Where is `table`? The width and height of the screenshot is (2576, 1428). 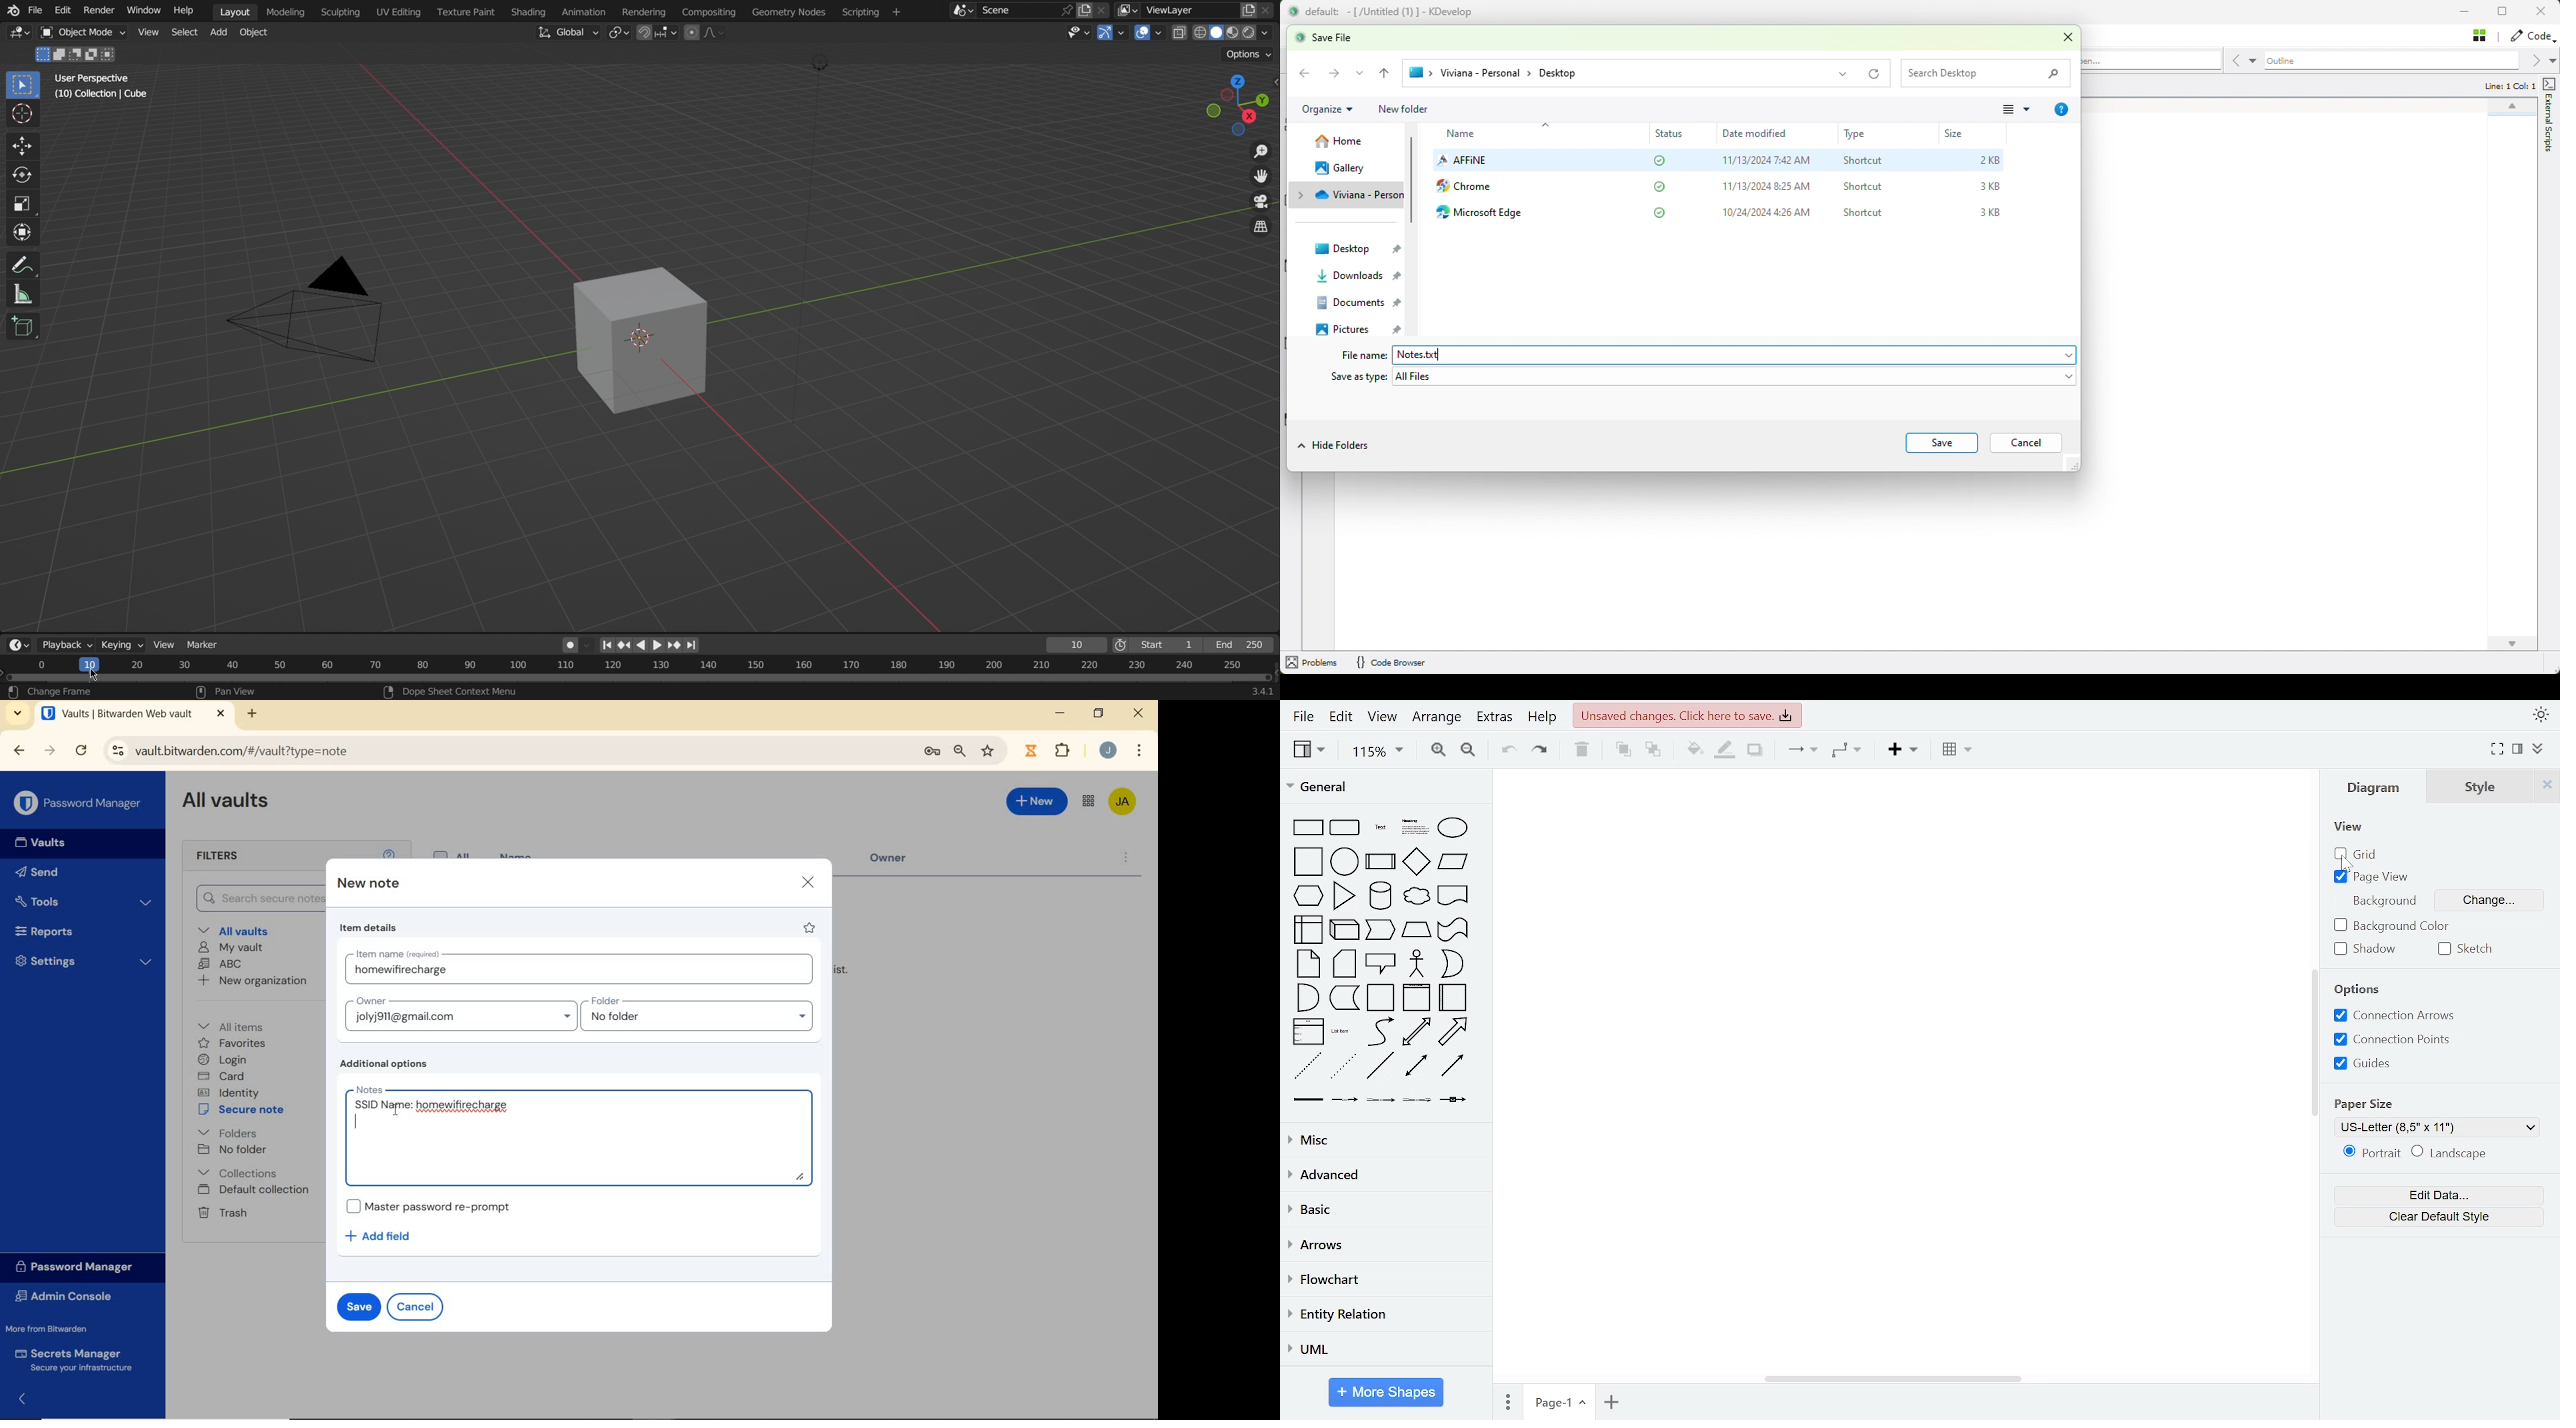 table is located at coordinates (1956, 751).